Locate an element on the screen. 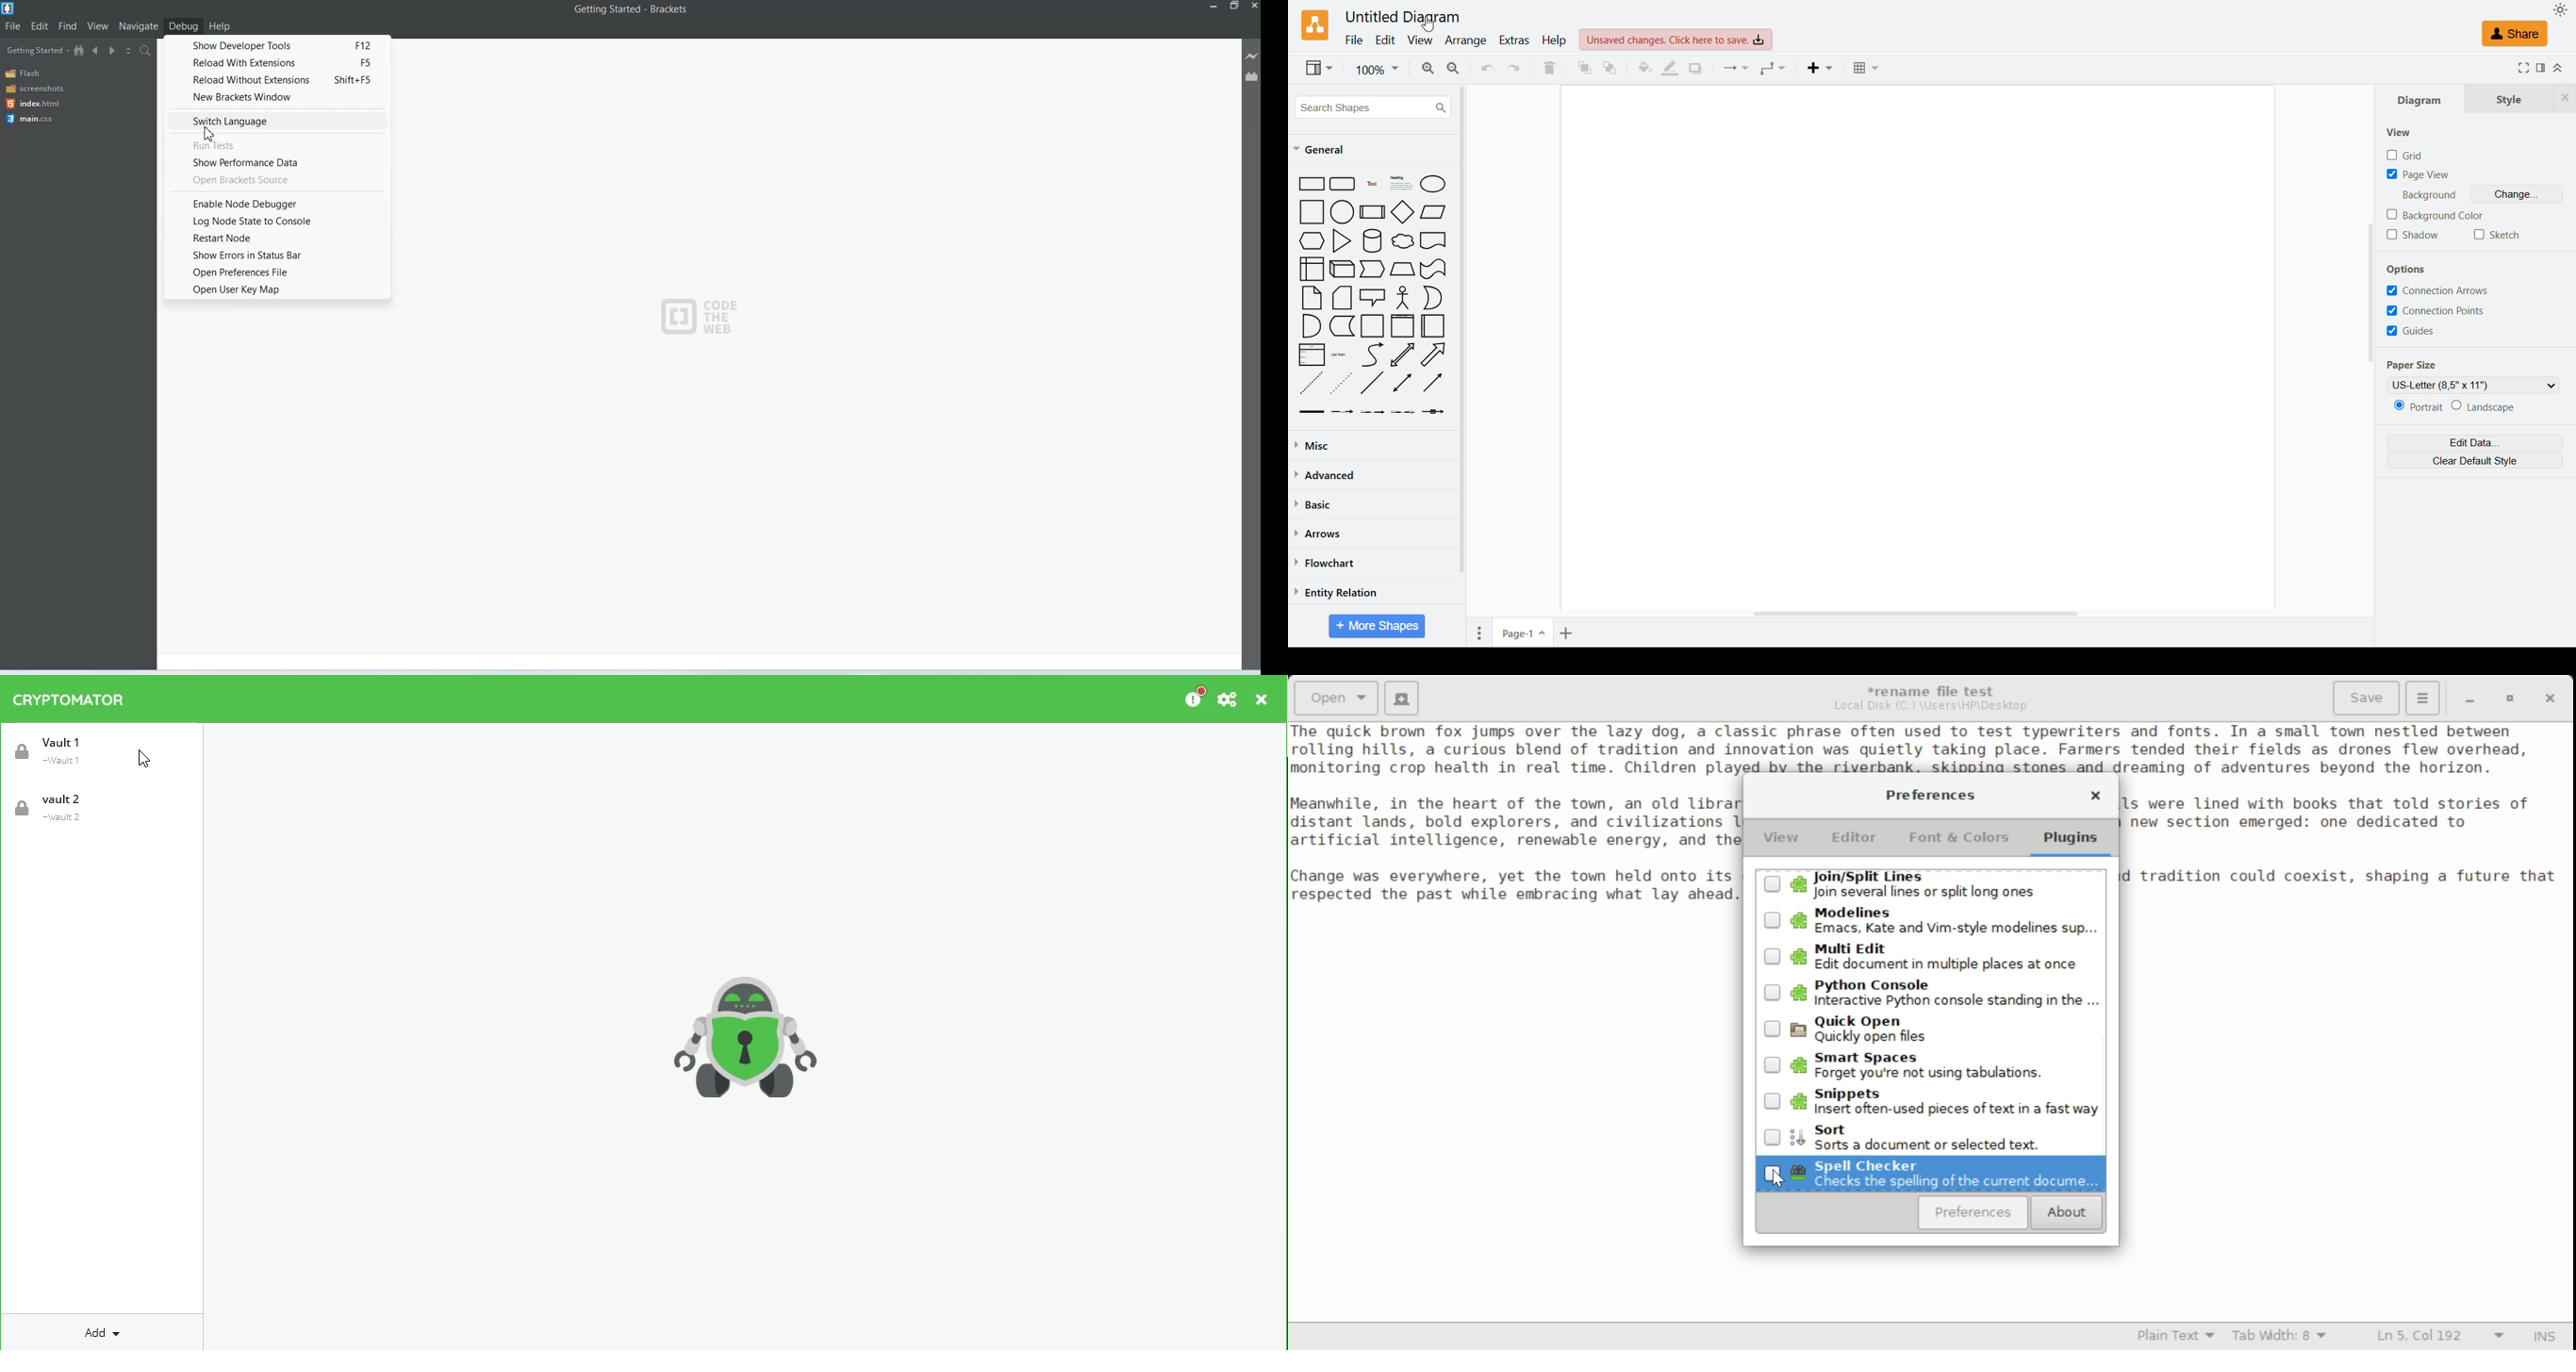 This screenshot has width=2576, height=1372. Python Console Plugin Button Unselected is located at coordinates (1931, 994).